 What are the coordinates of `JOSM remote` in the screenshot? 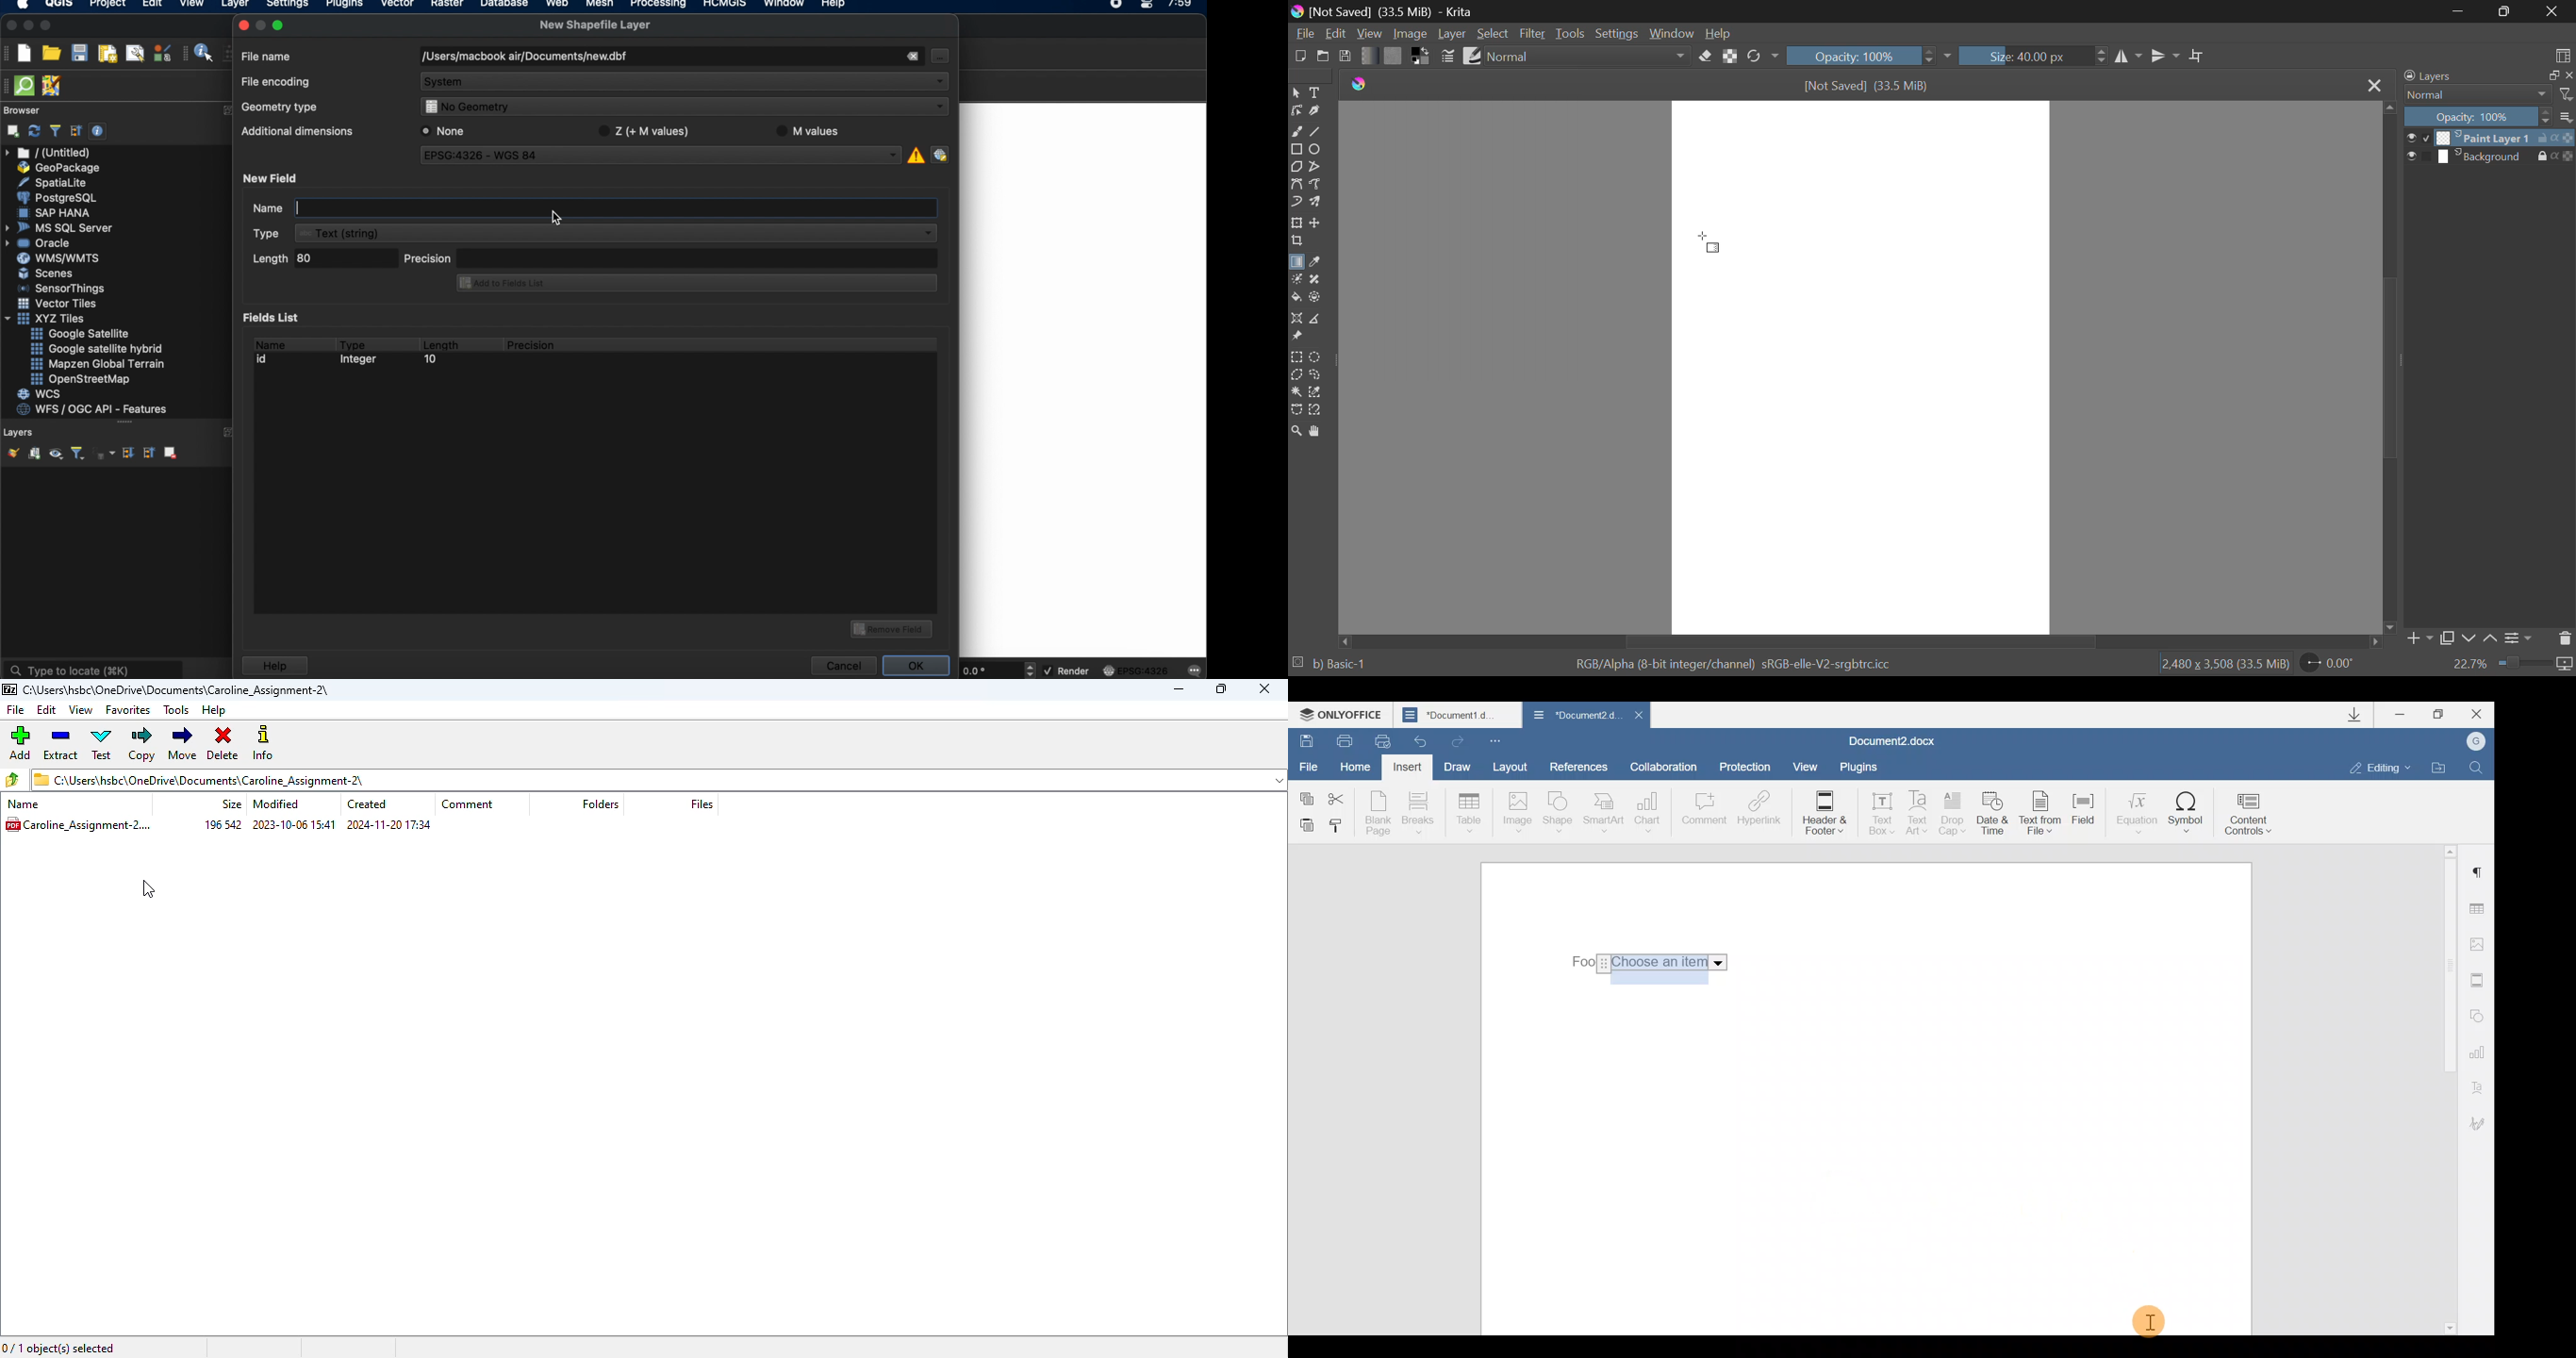 It's located at (53, 86).